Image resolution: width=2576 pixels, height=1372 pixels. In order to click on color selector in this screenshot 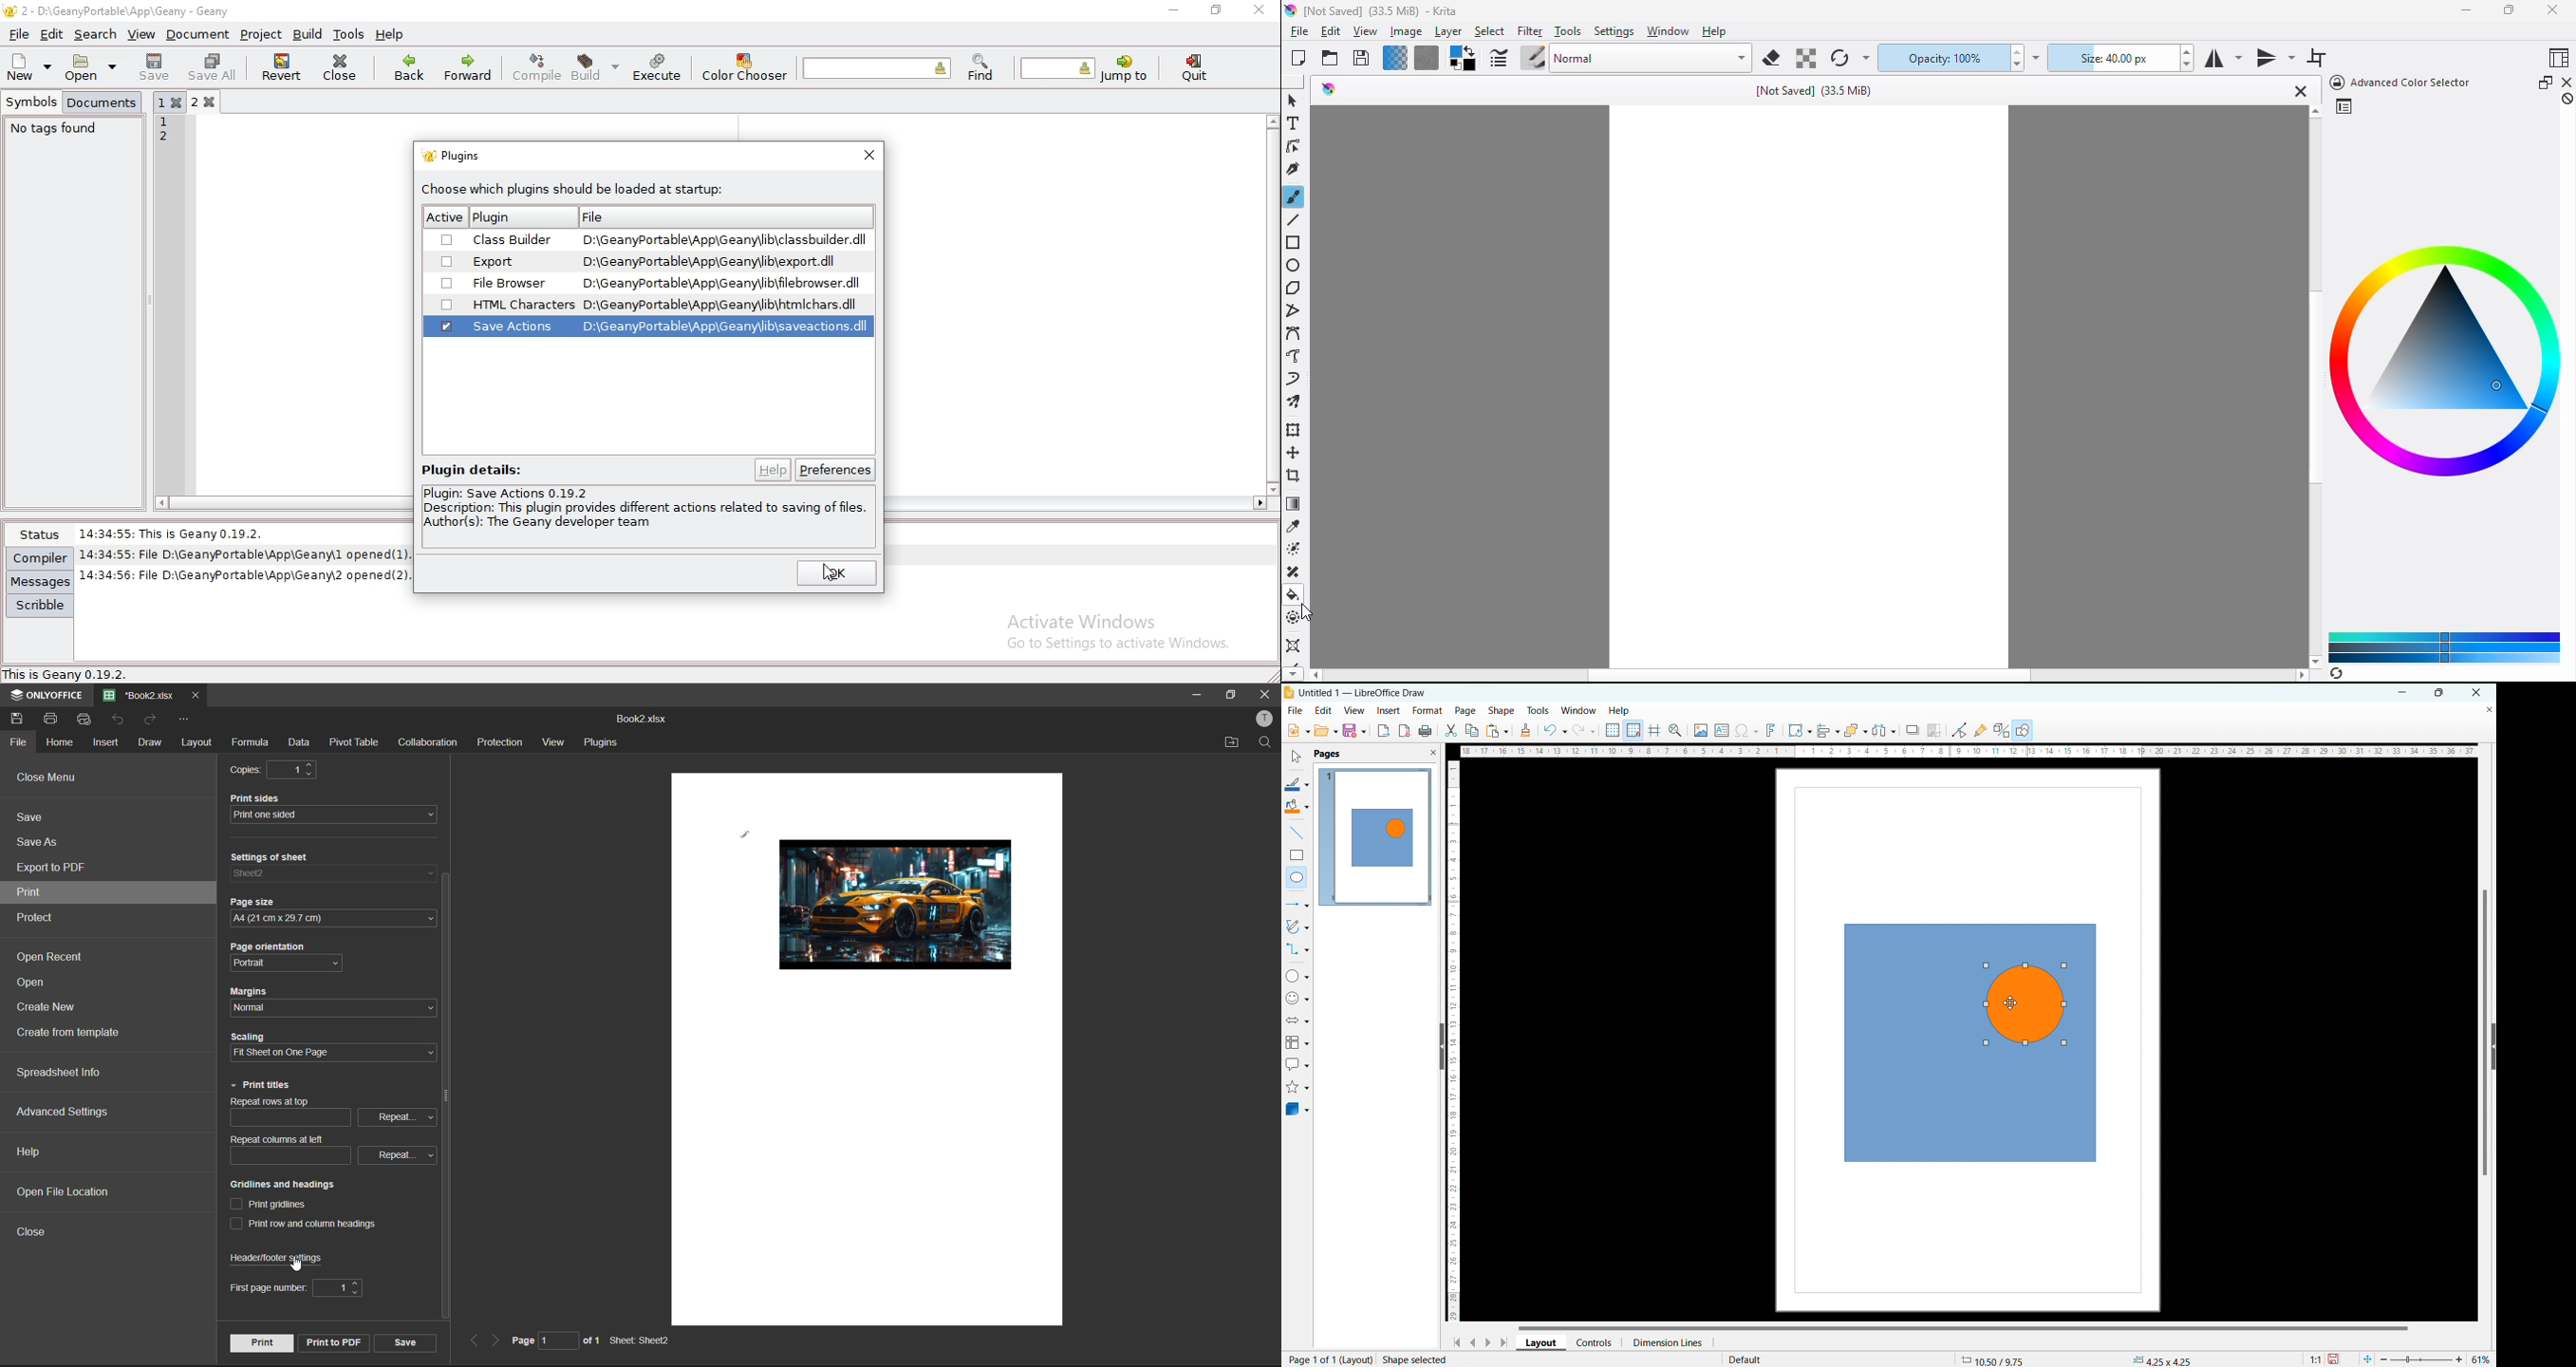, I will do `click(2343, 106)`.